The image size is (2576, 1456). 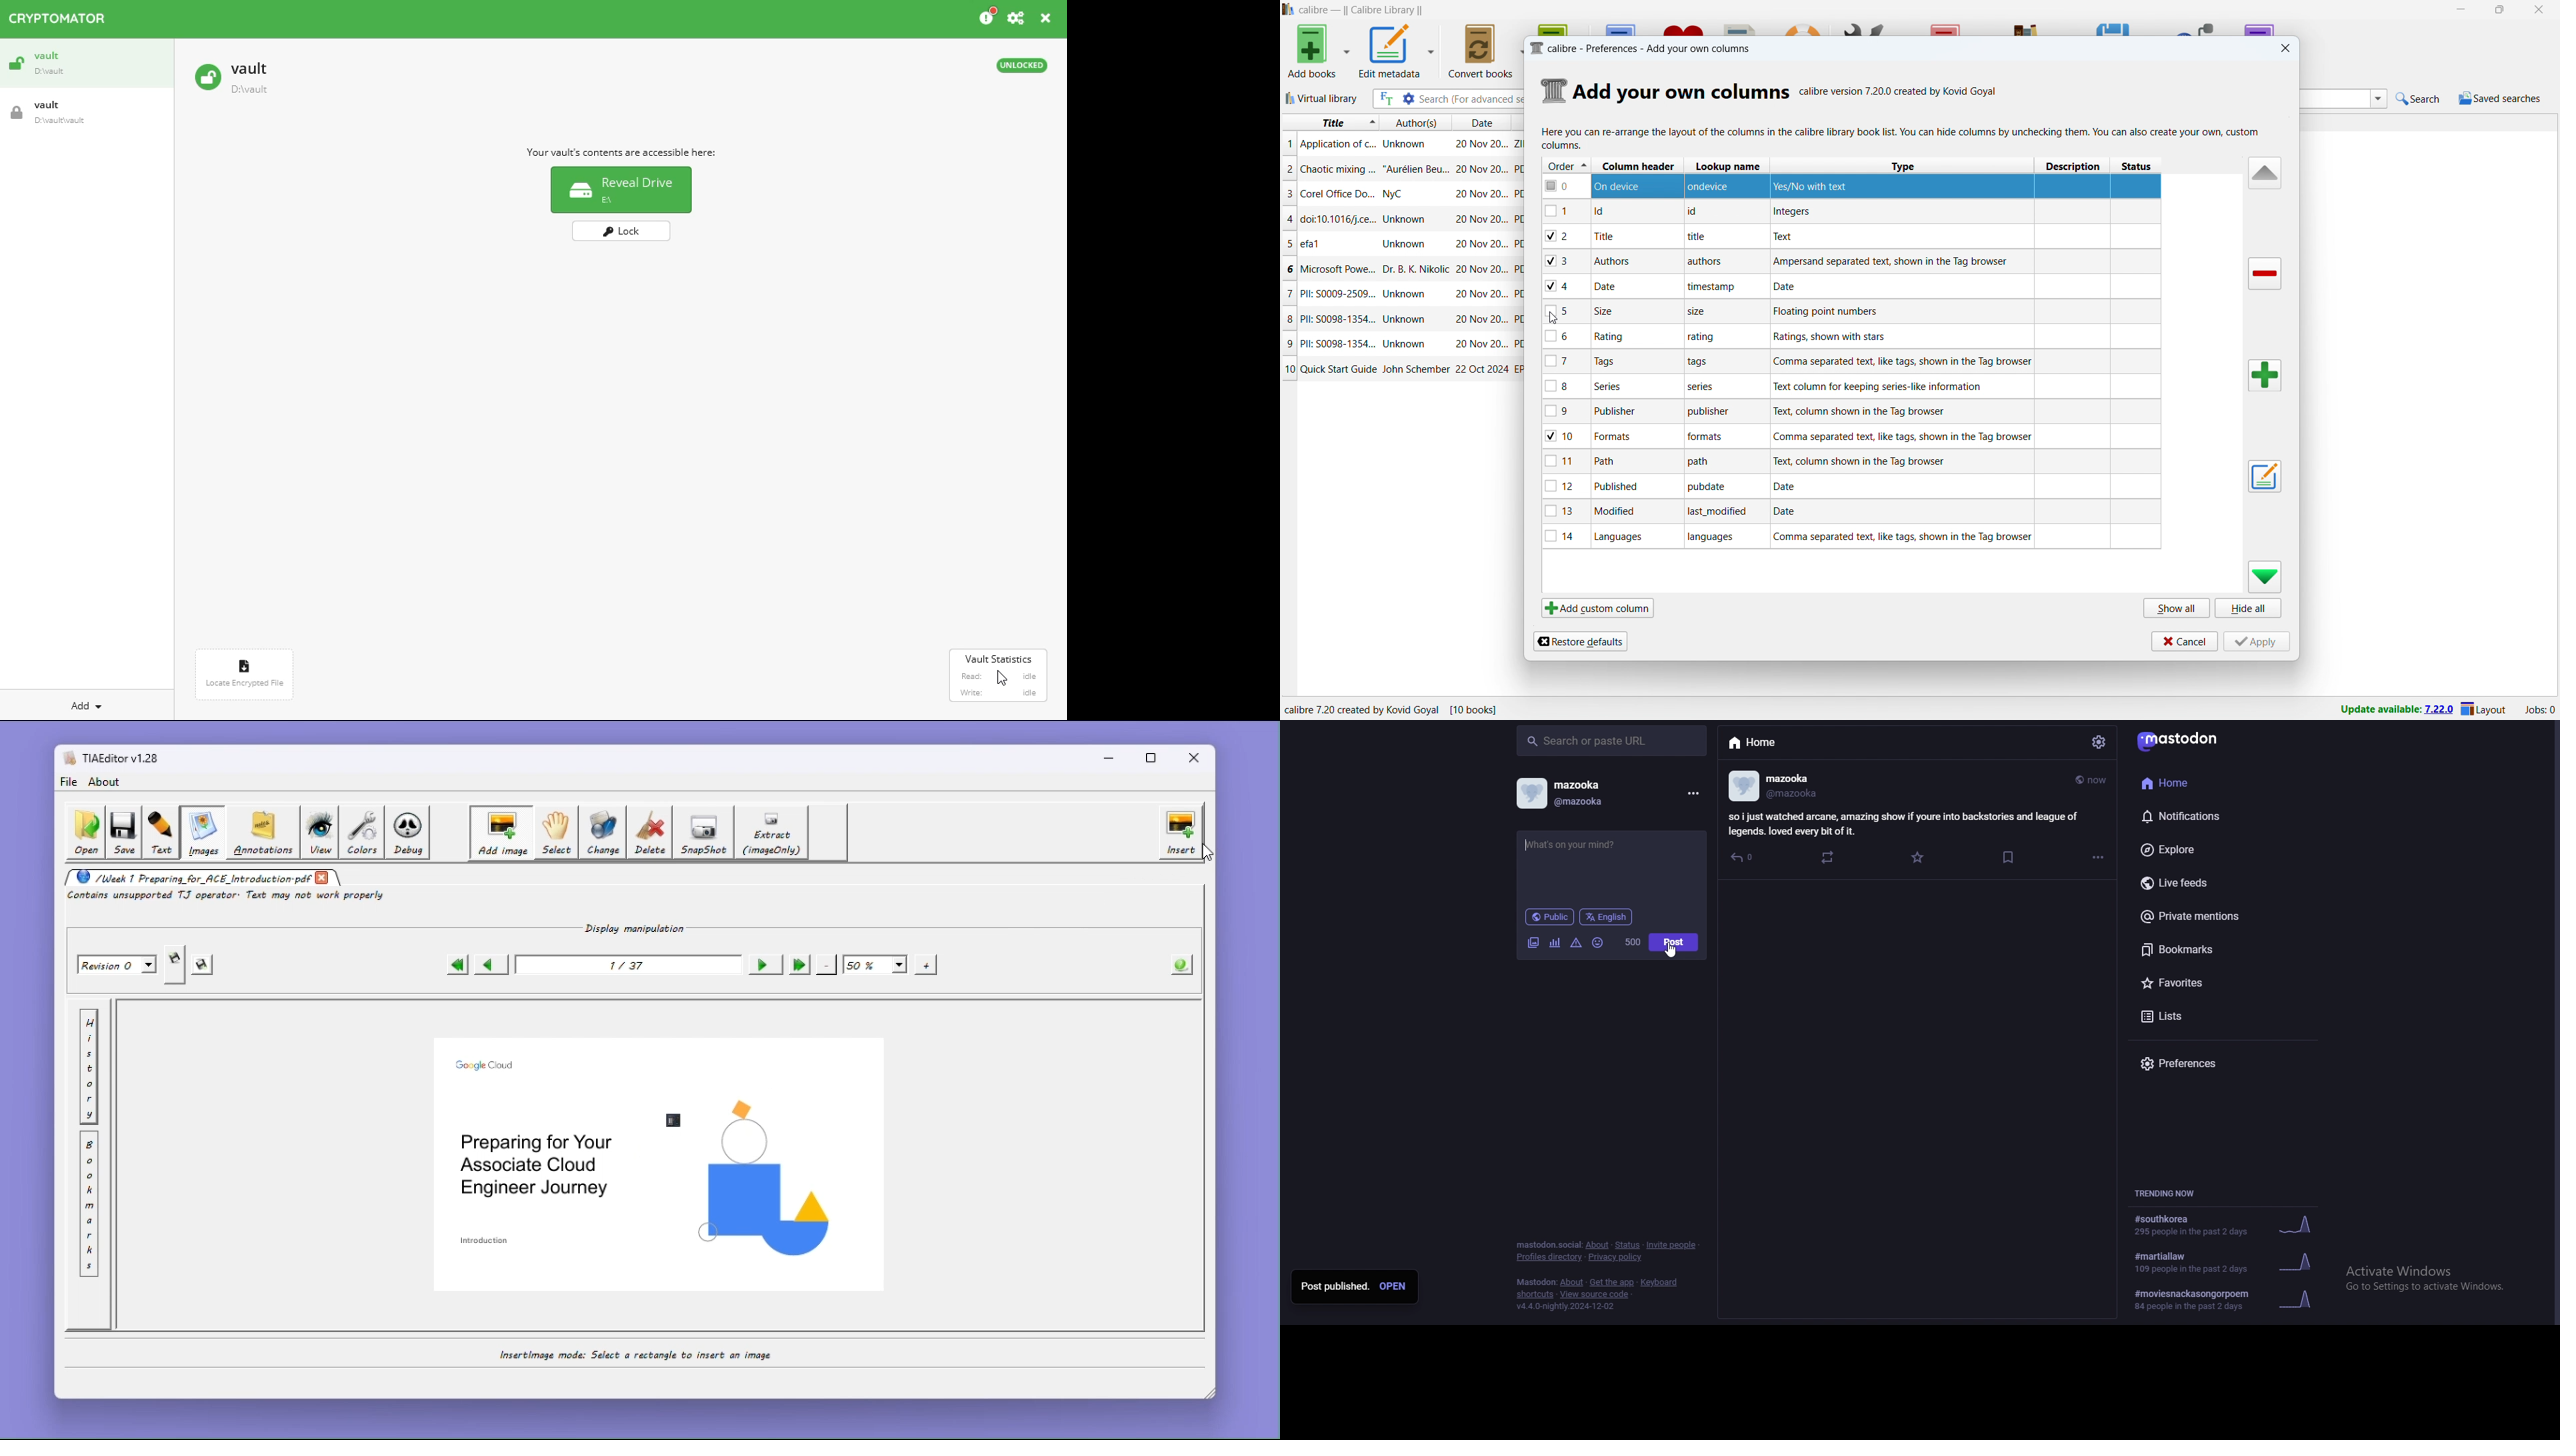 I want to click on 6, so click(x=1288, y=269).